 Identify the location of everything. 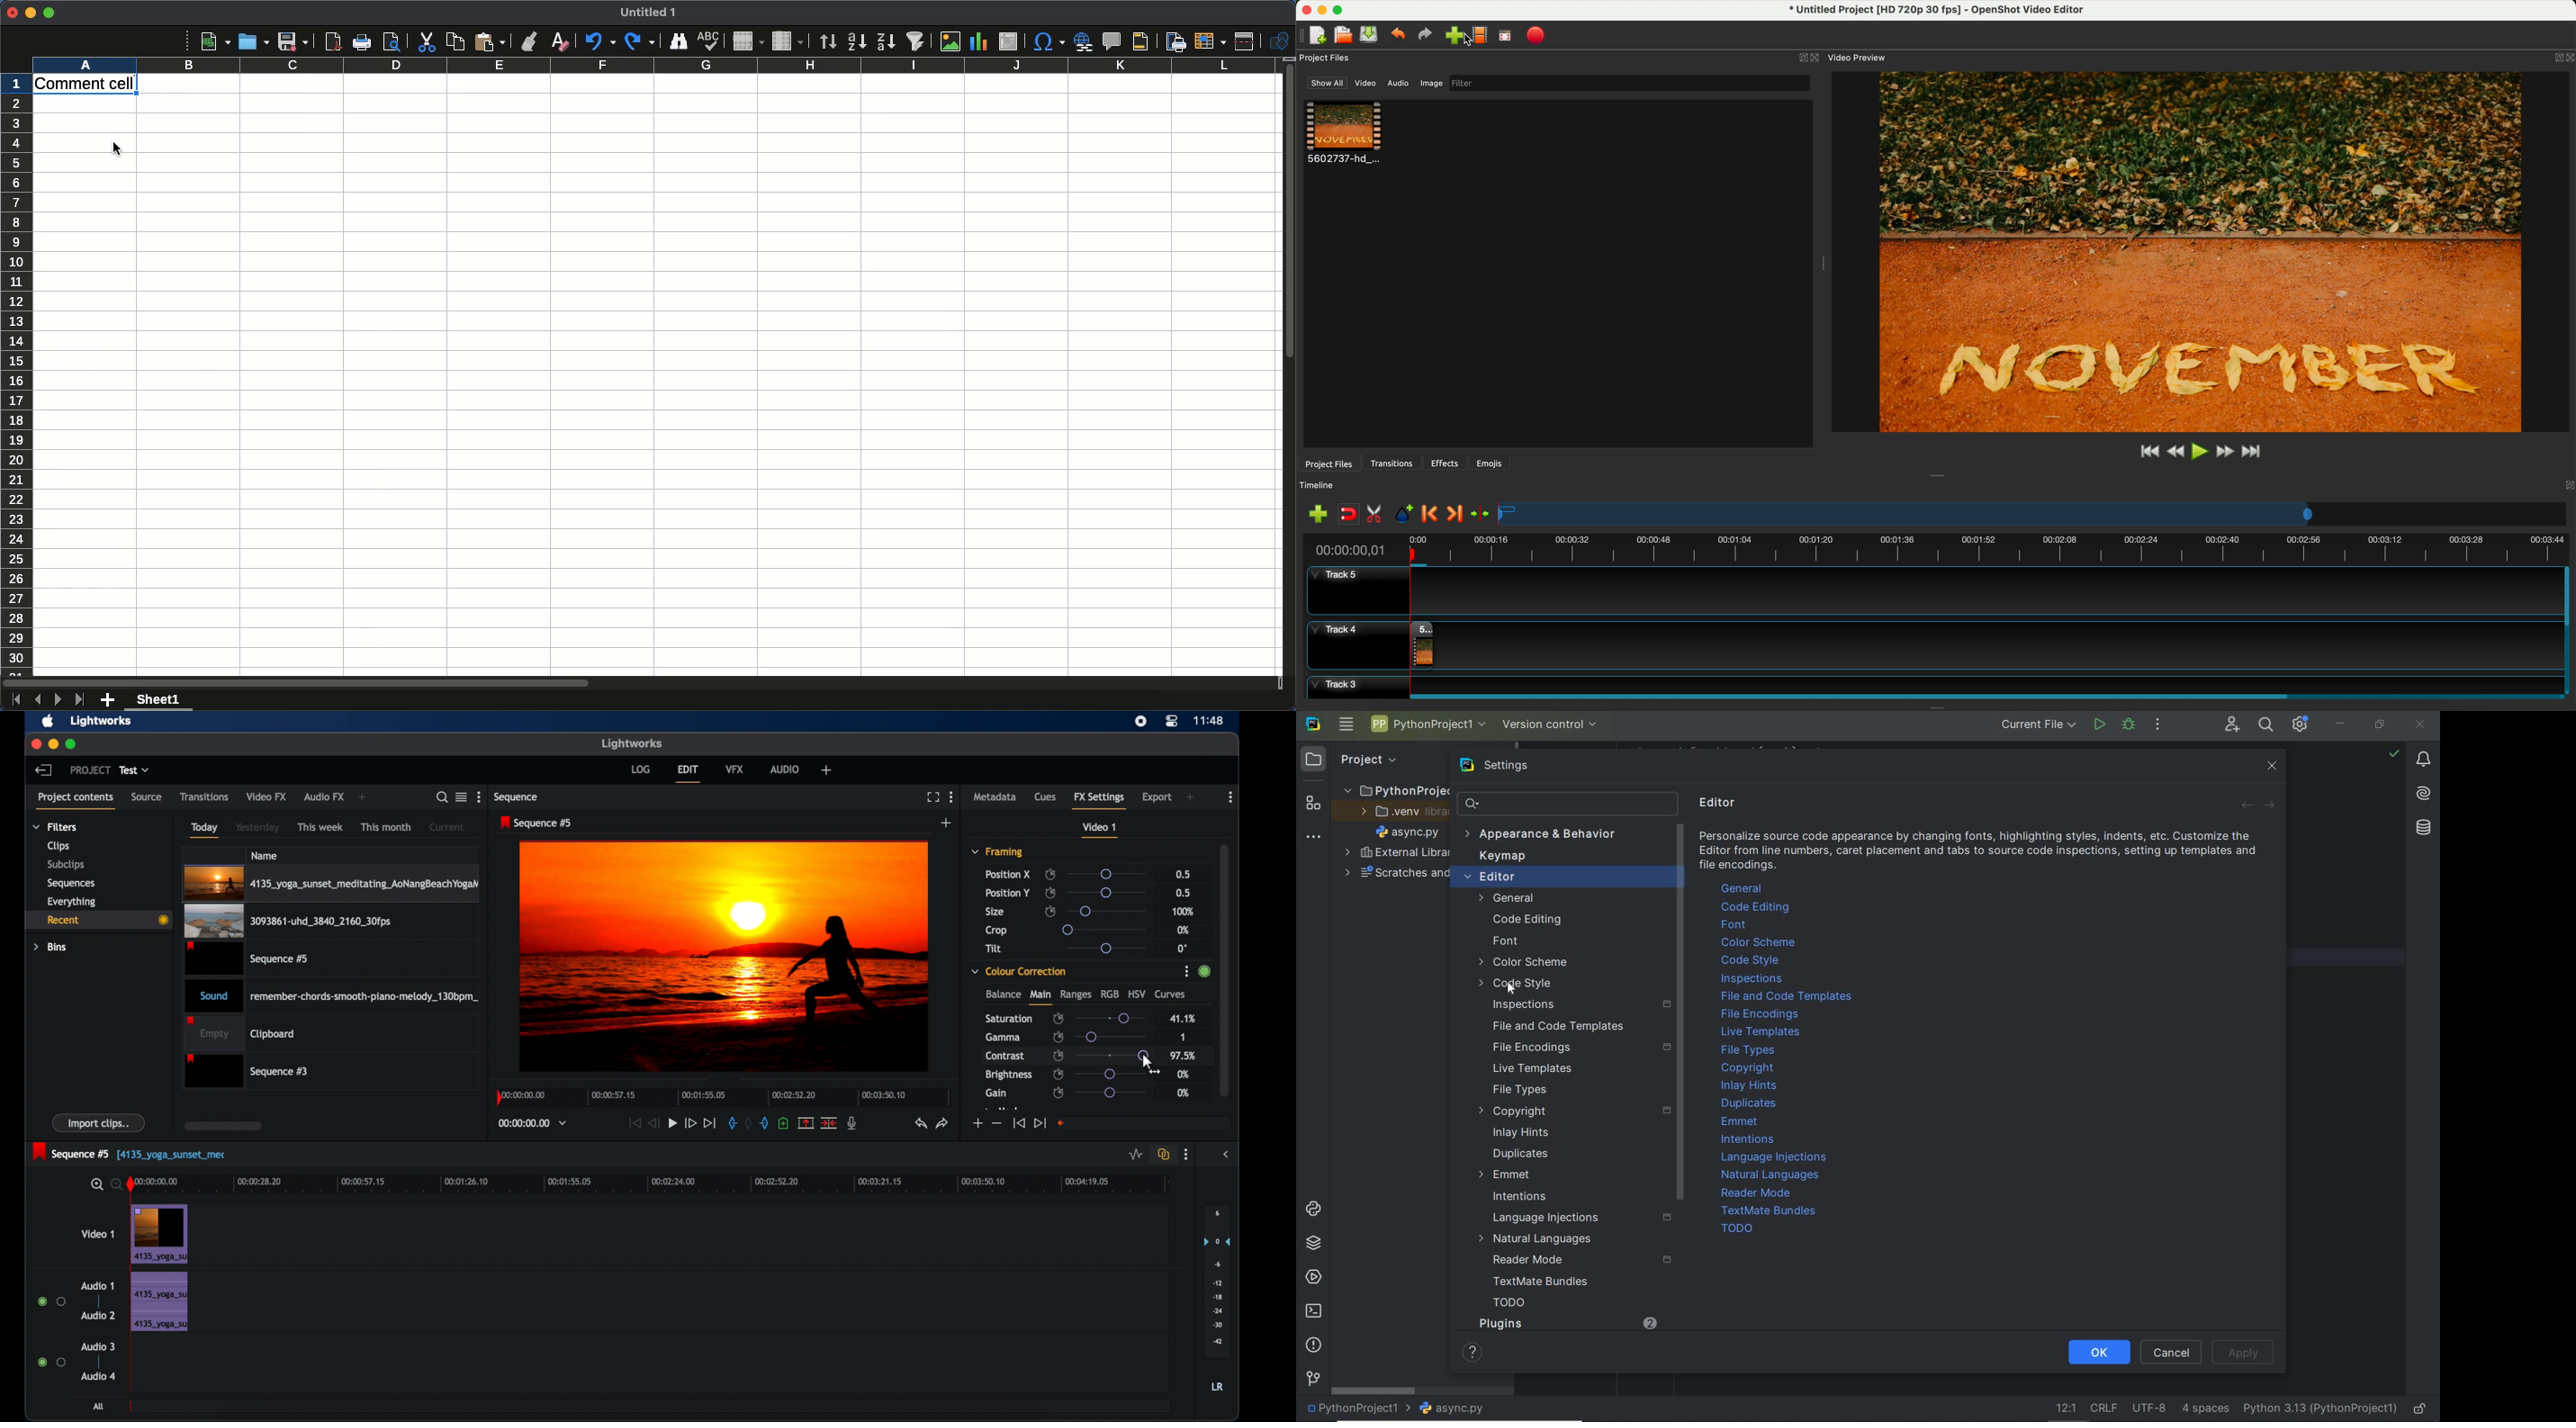
(72, 901).